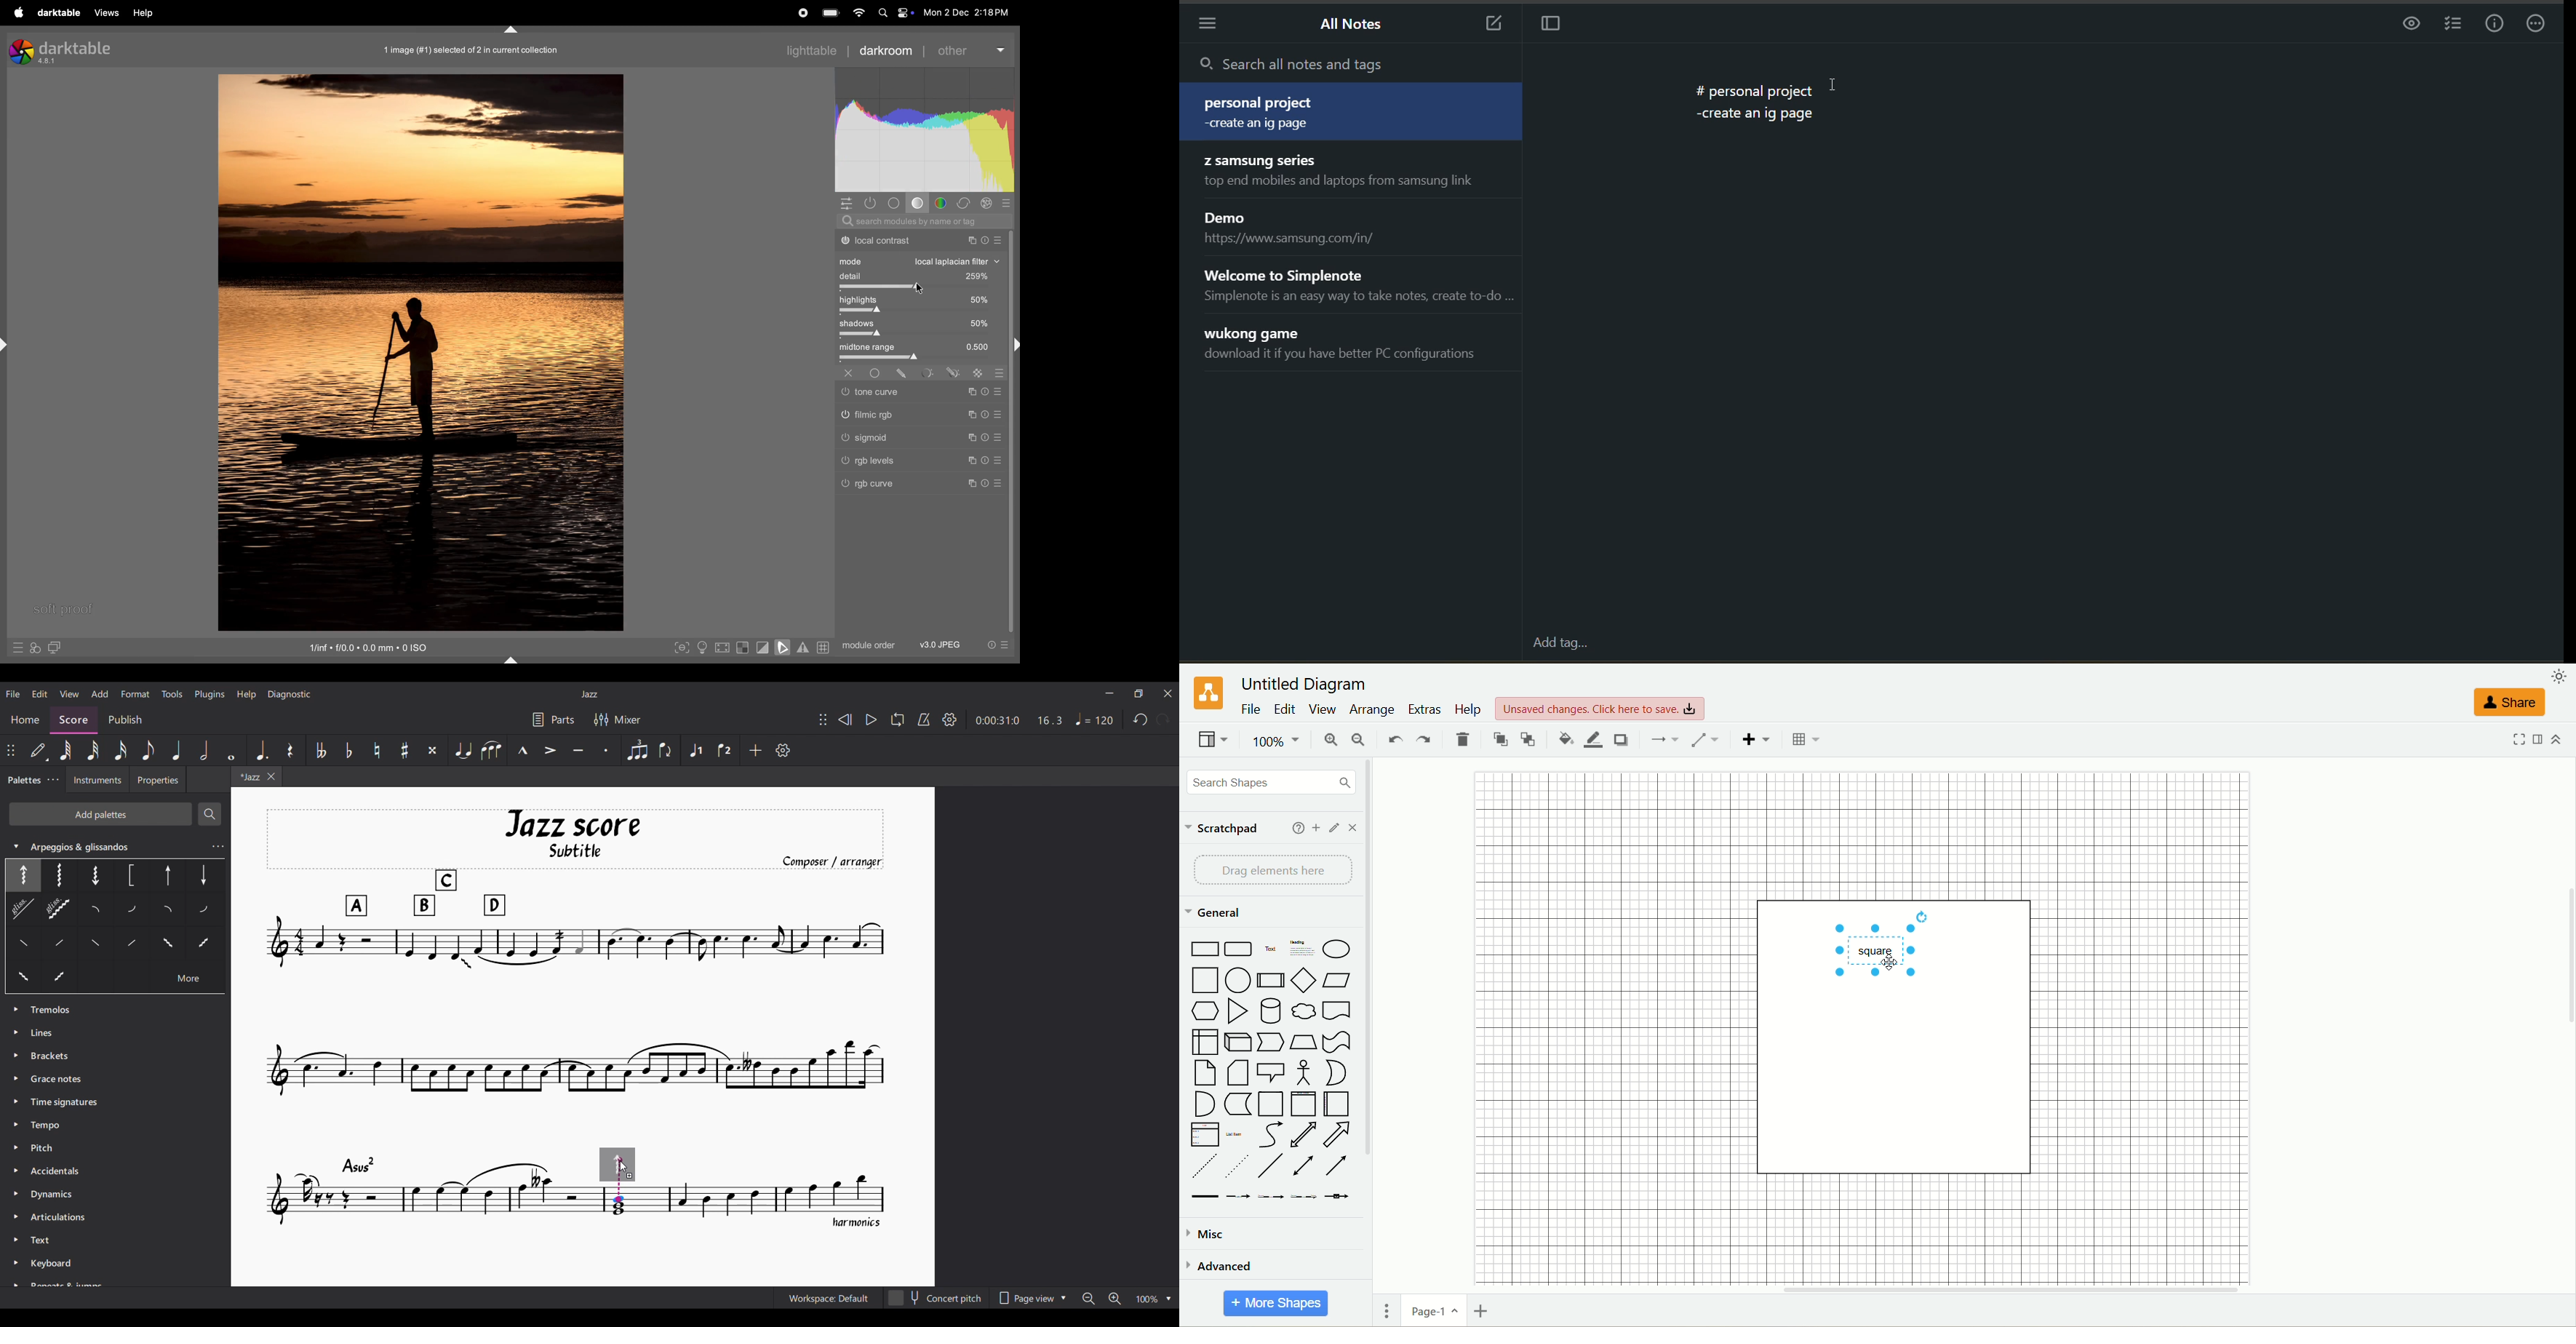  Describe the element at coordinates (65, 609) in the screenshot. I see `soft proof` at that location.